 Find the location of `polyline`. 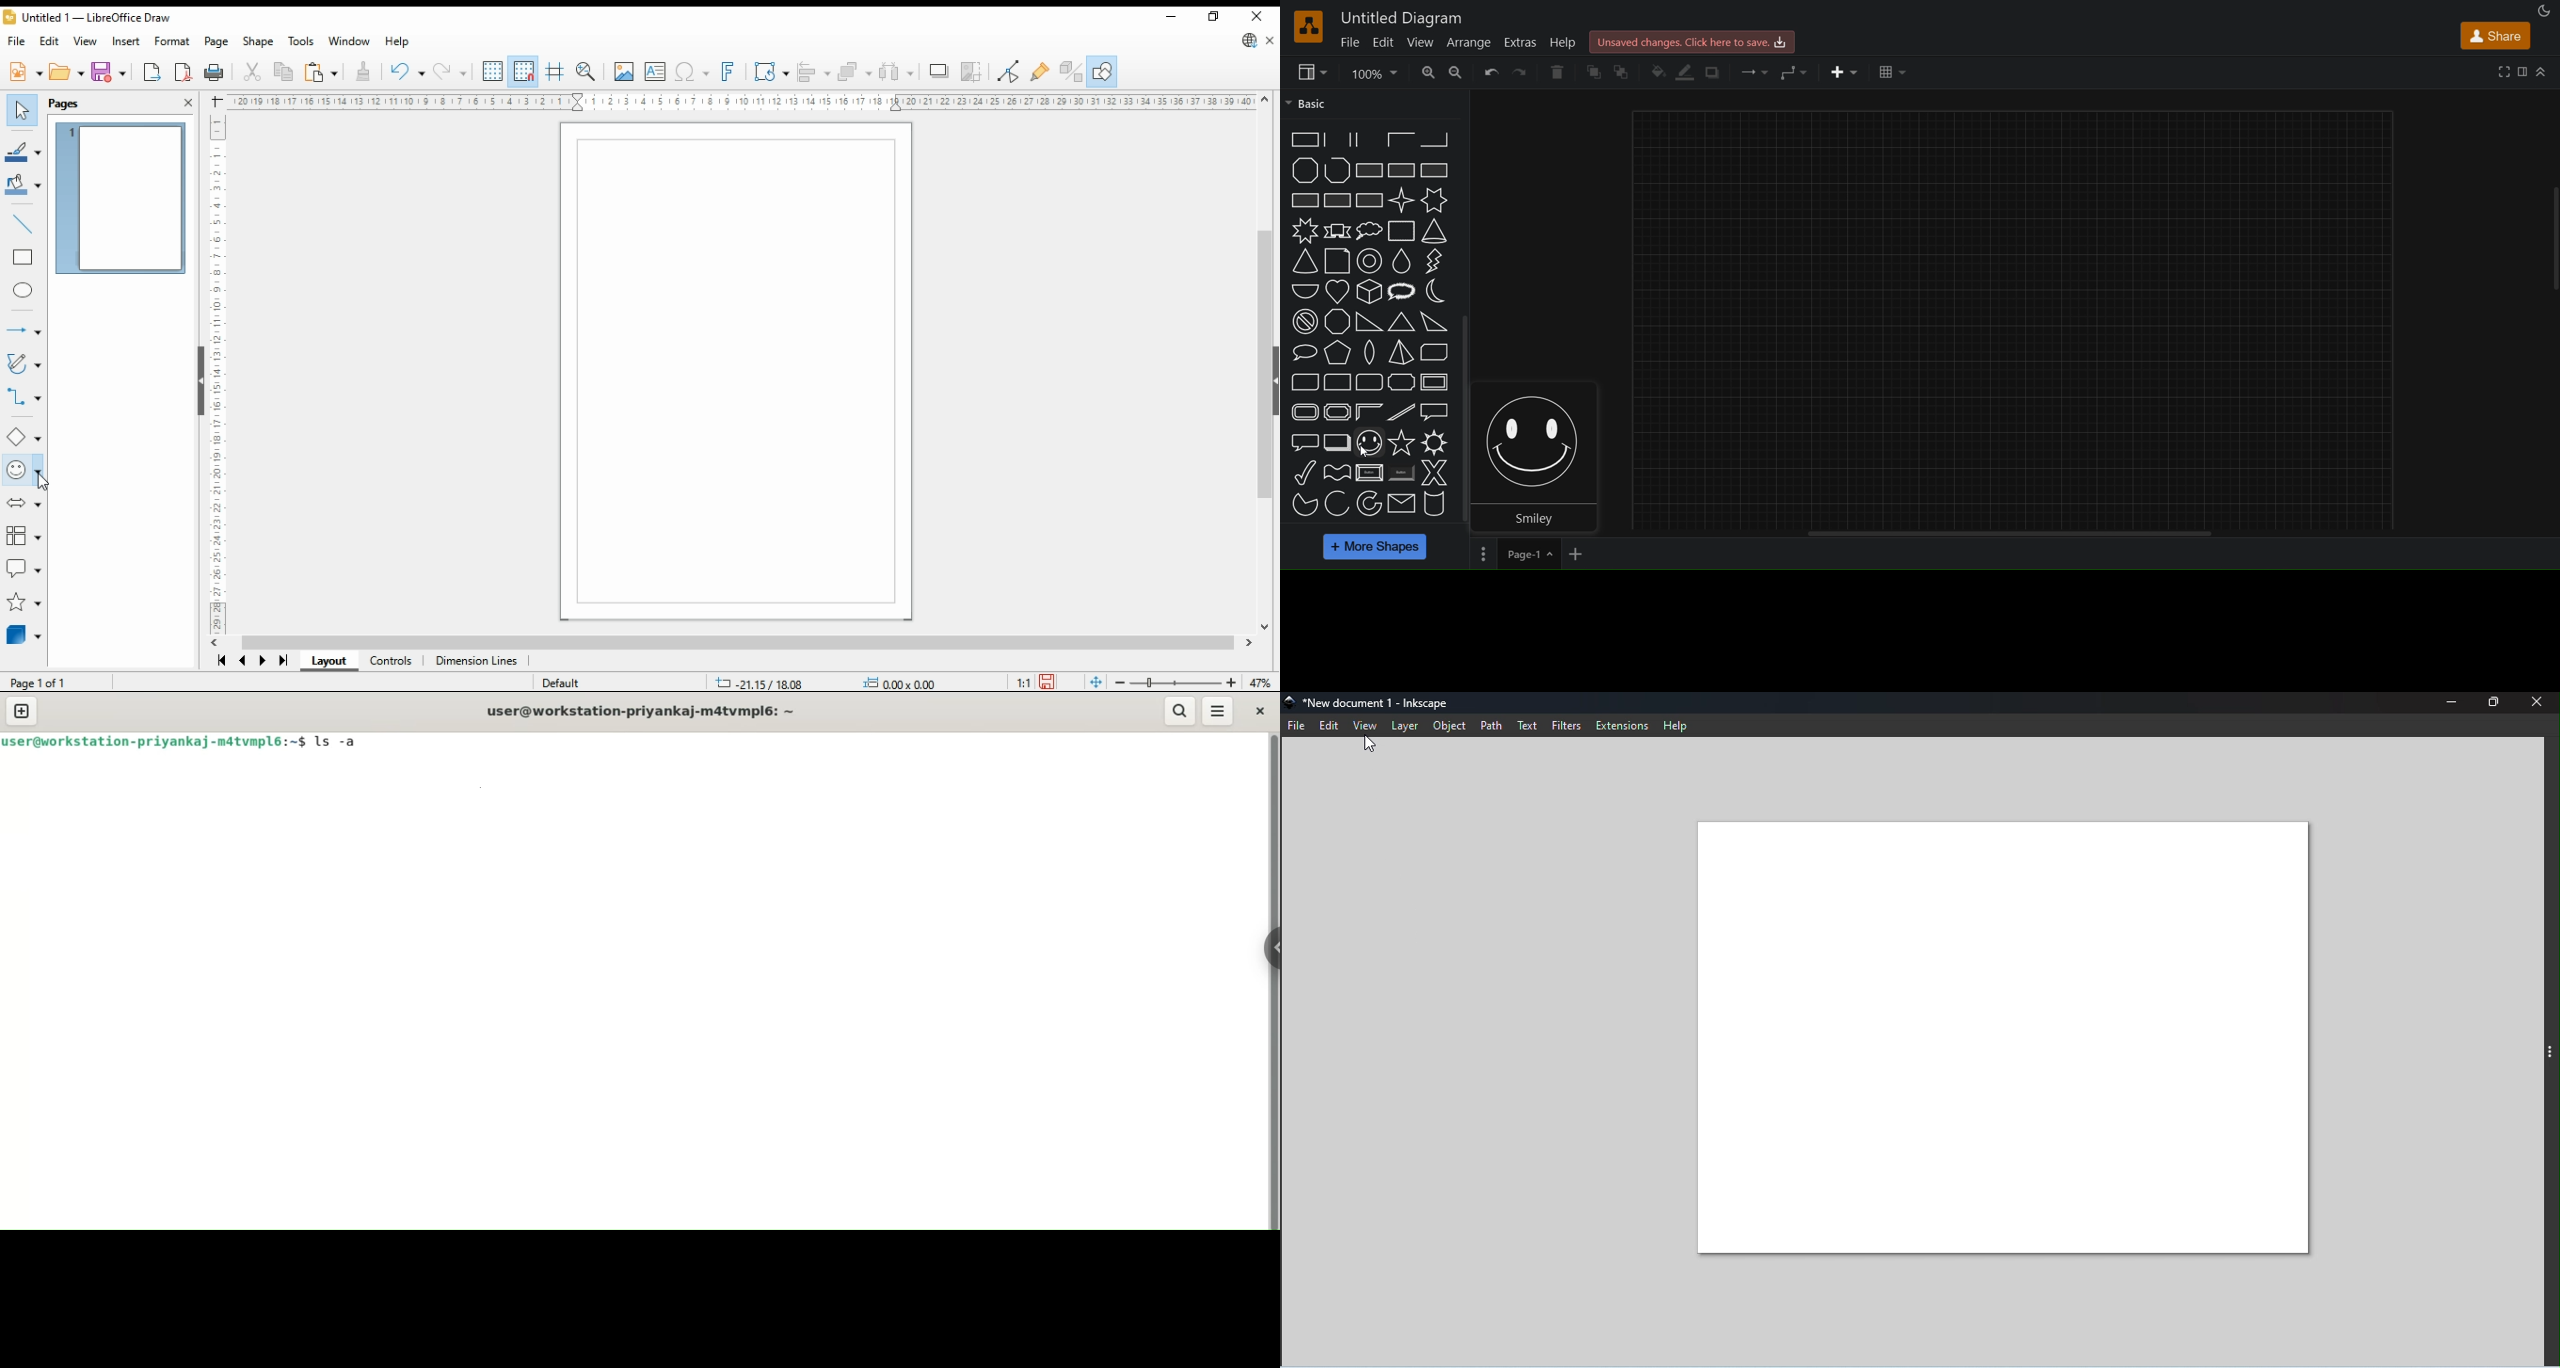

polyline is located at coordinates (1337, 171).